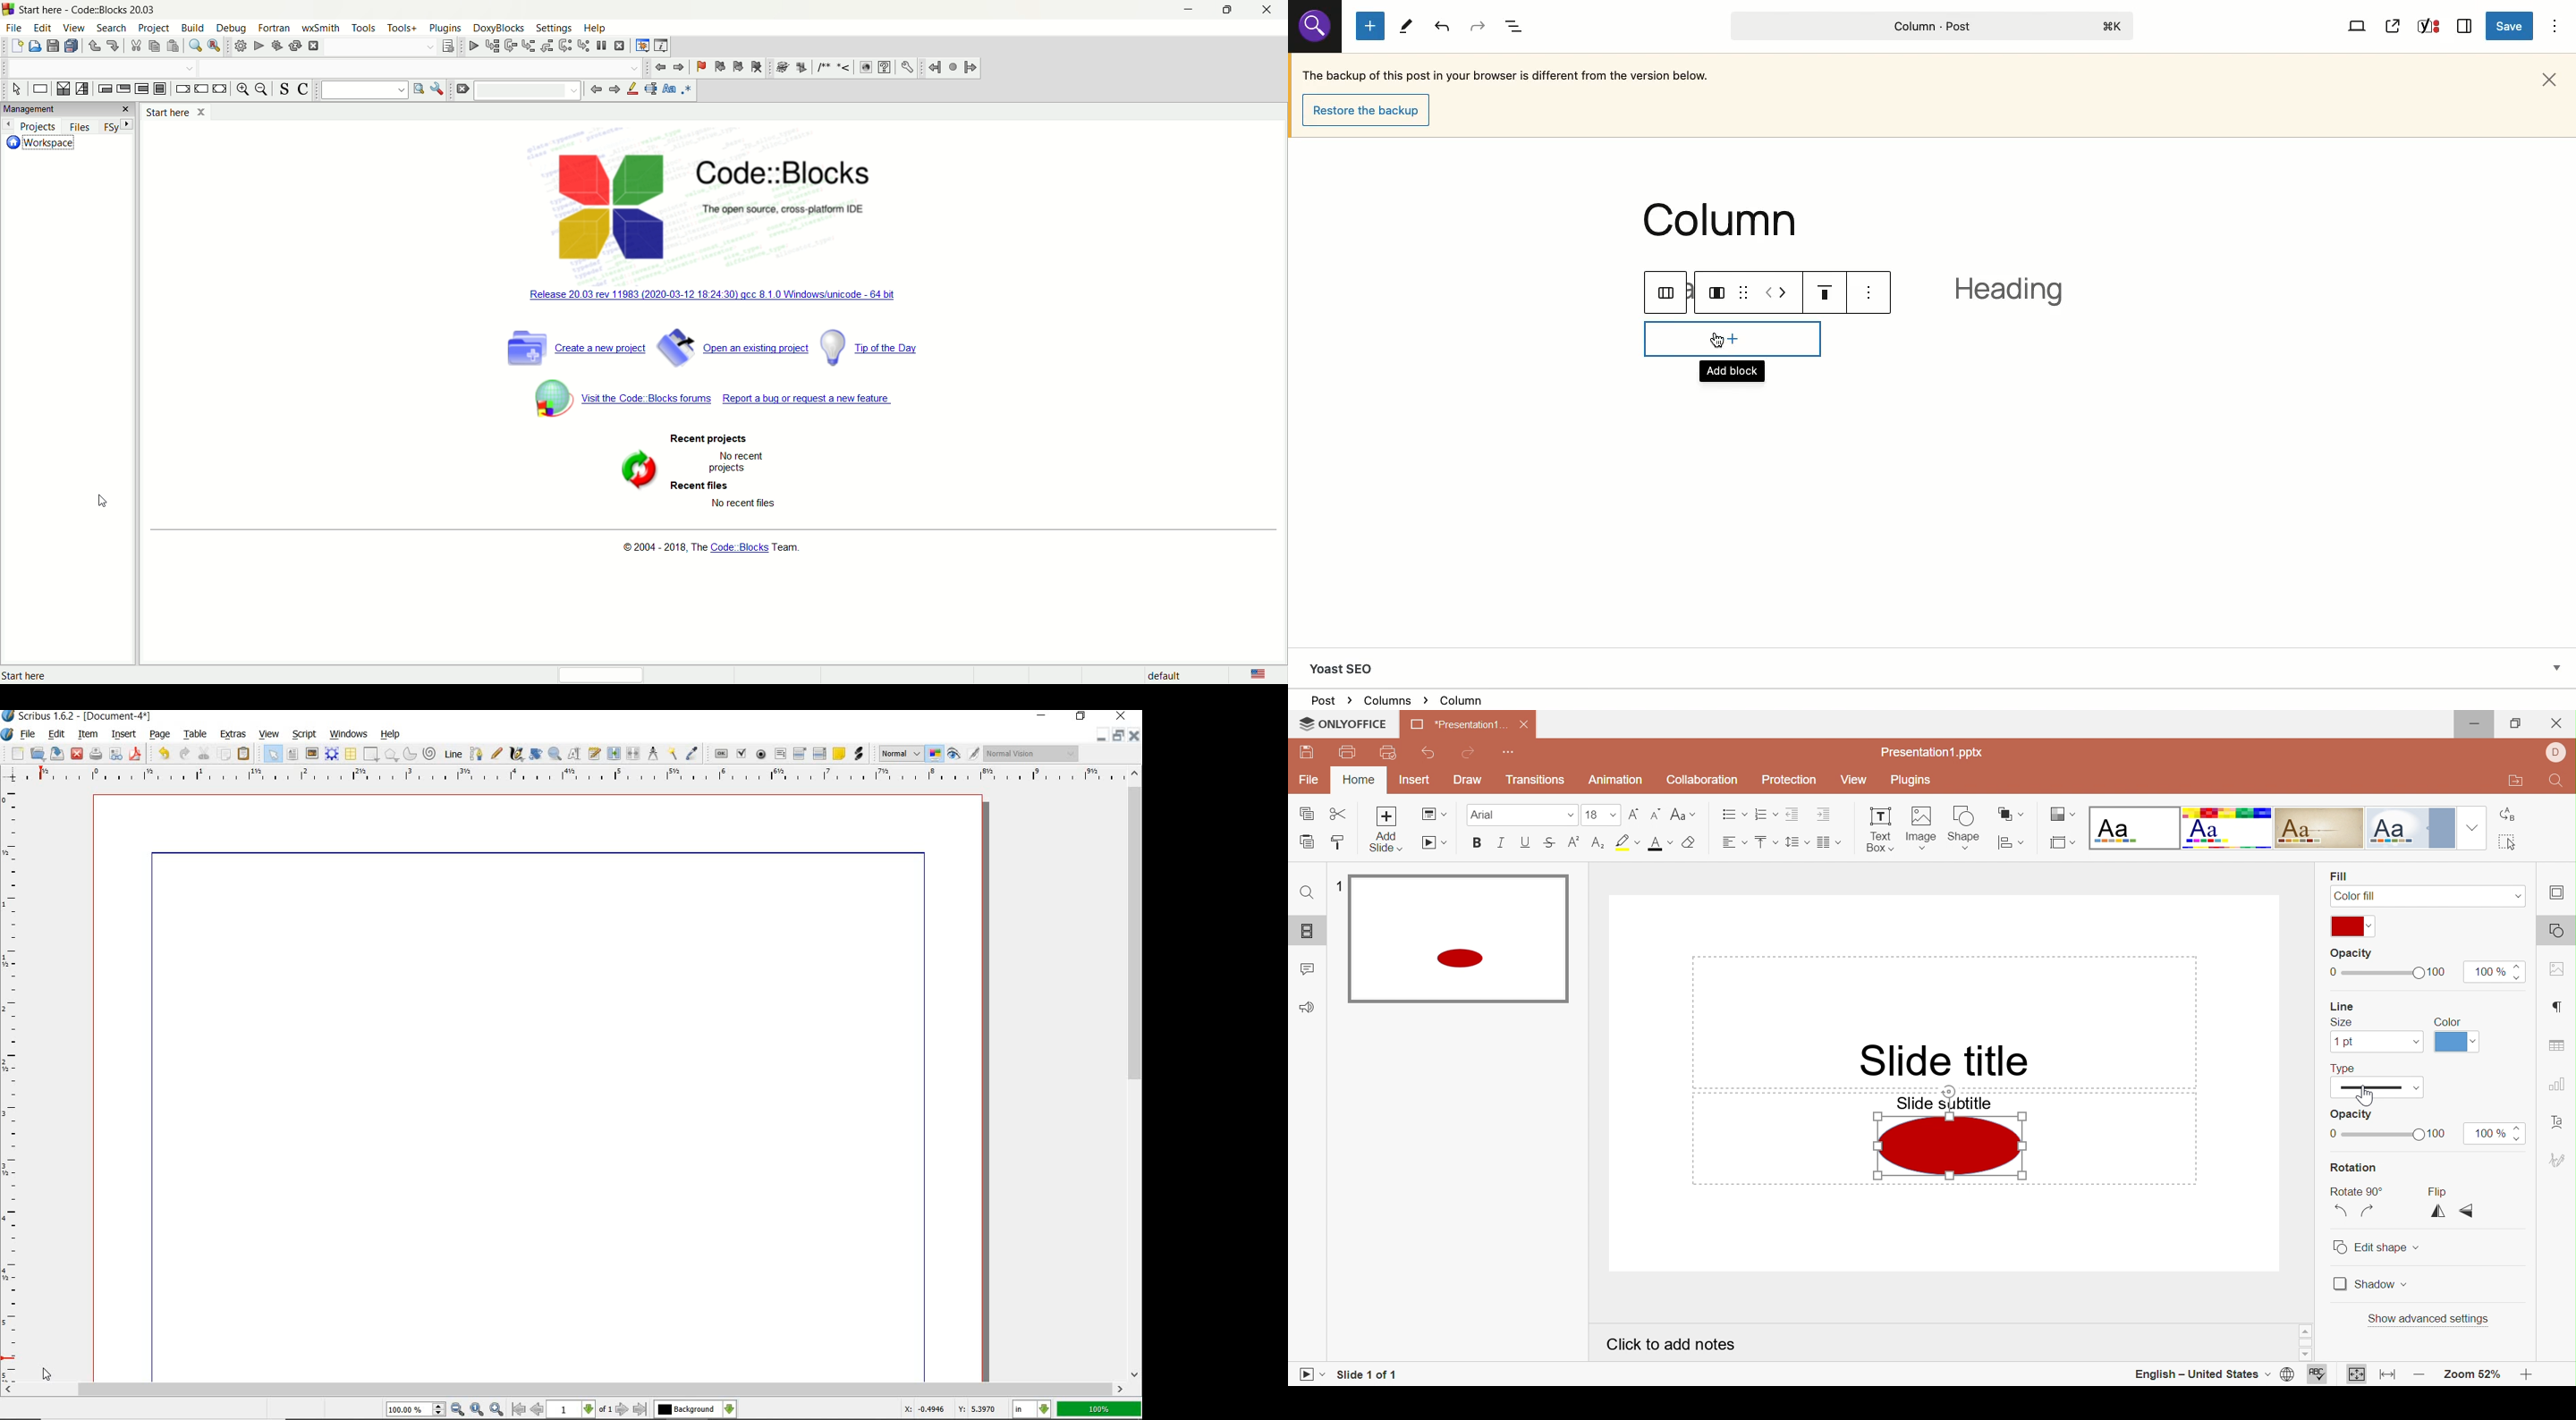 This screenshot has height=1428, width=2576. I want to click on Zoom in, so click(2524, 1377).